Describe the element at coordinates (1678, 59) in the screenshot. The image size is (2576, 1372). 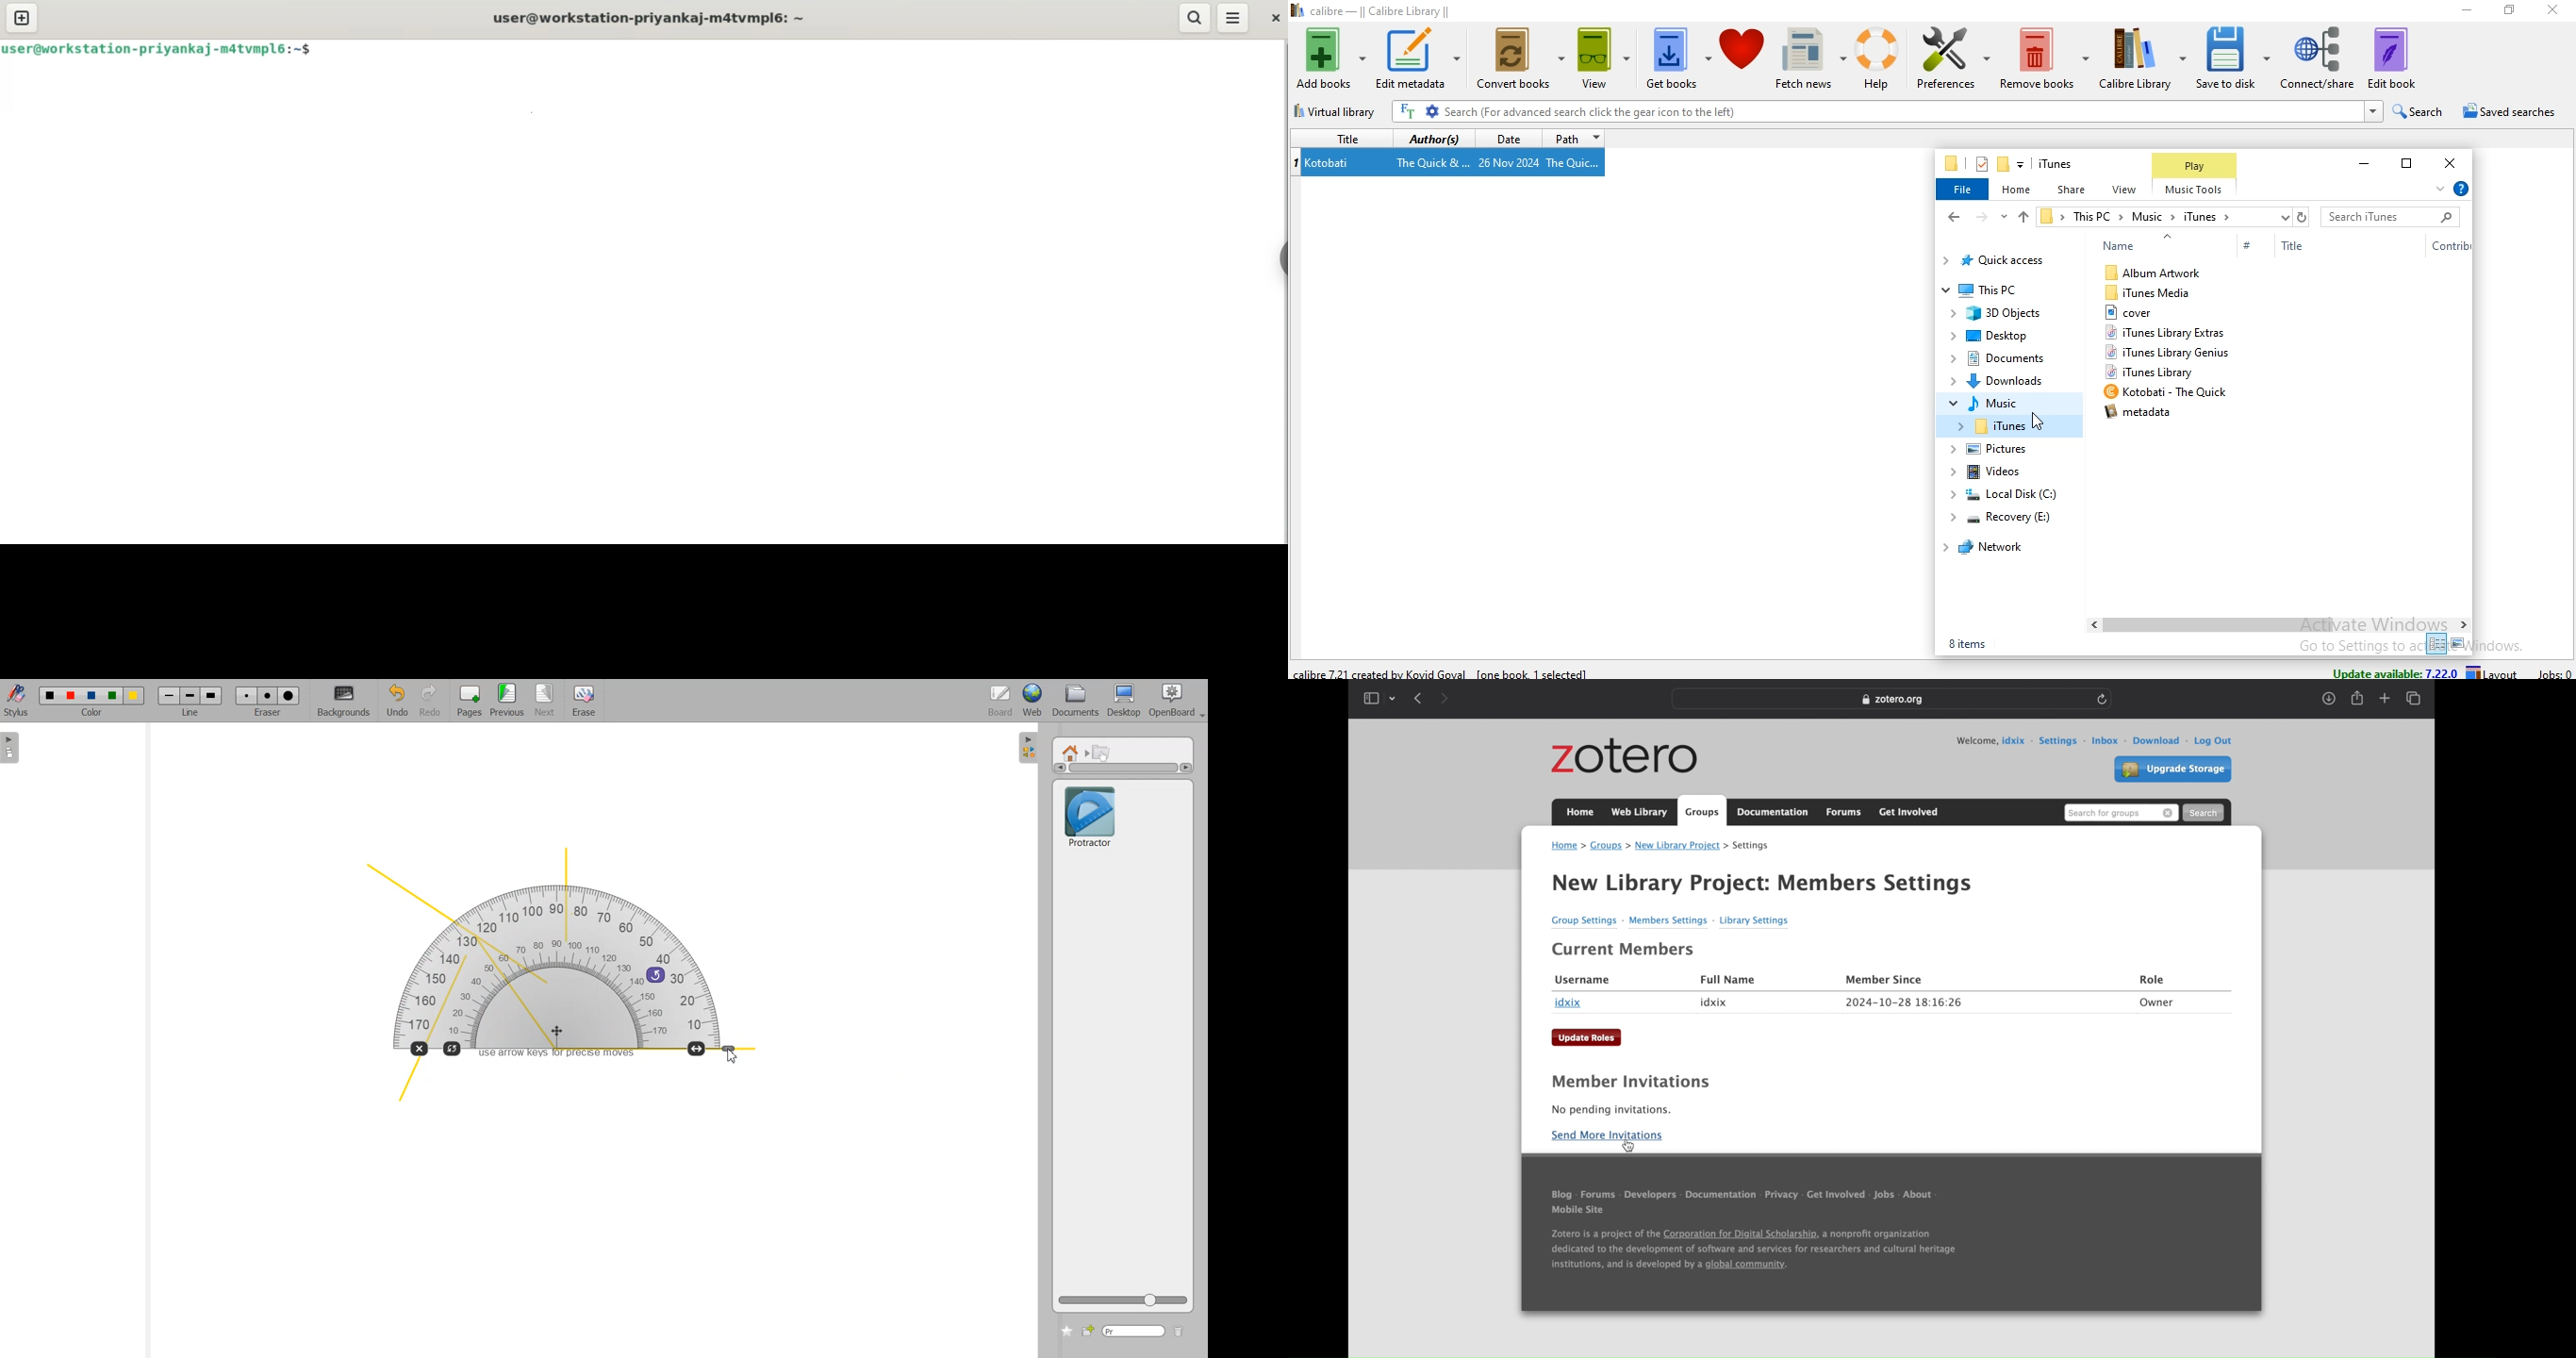
I see `get books` at that location.